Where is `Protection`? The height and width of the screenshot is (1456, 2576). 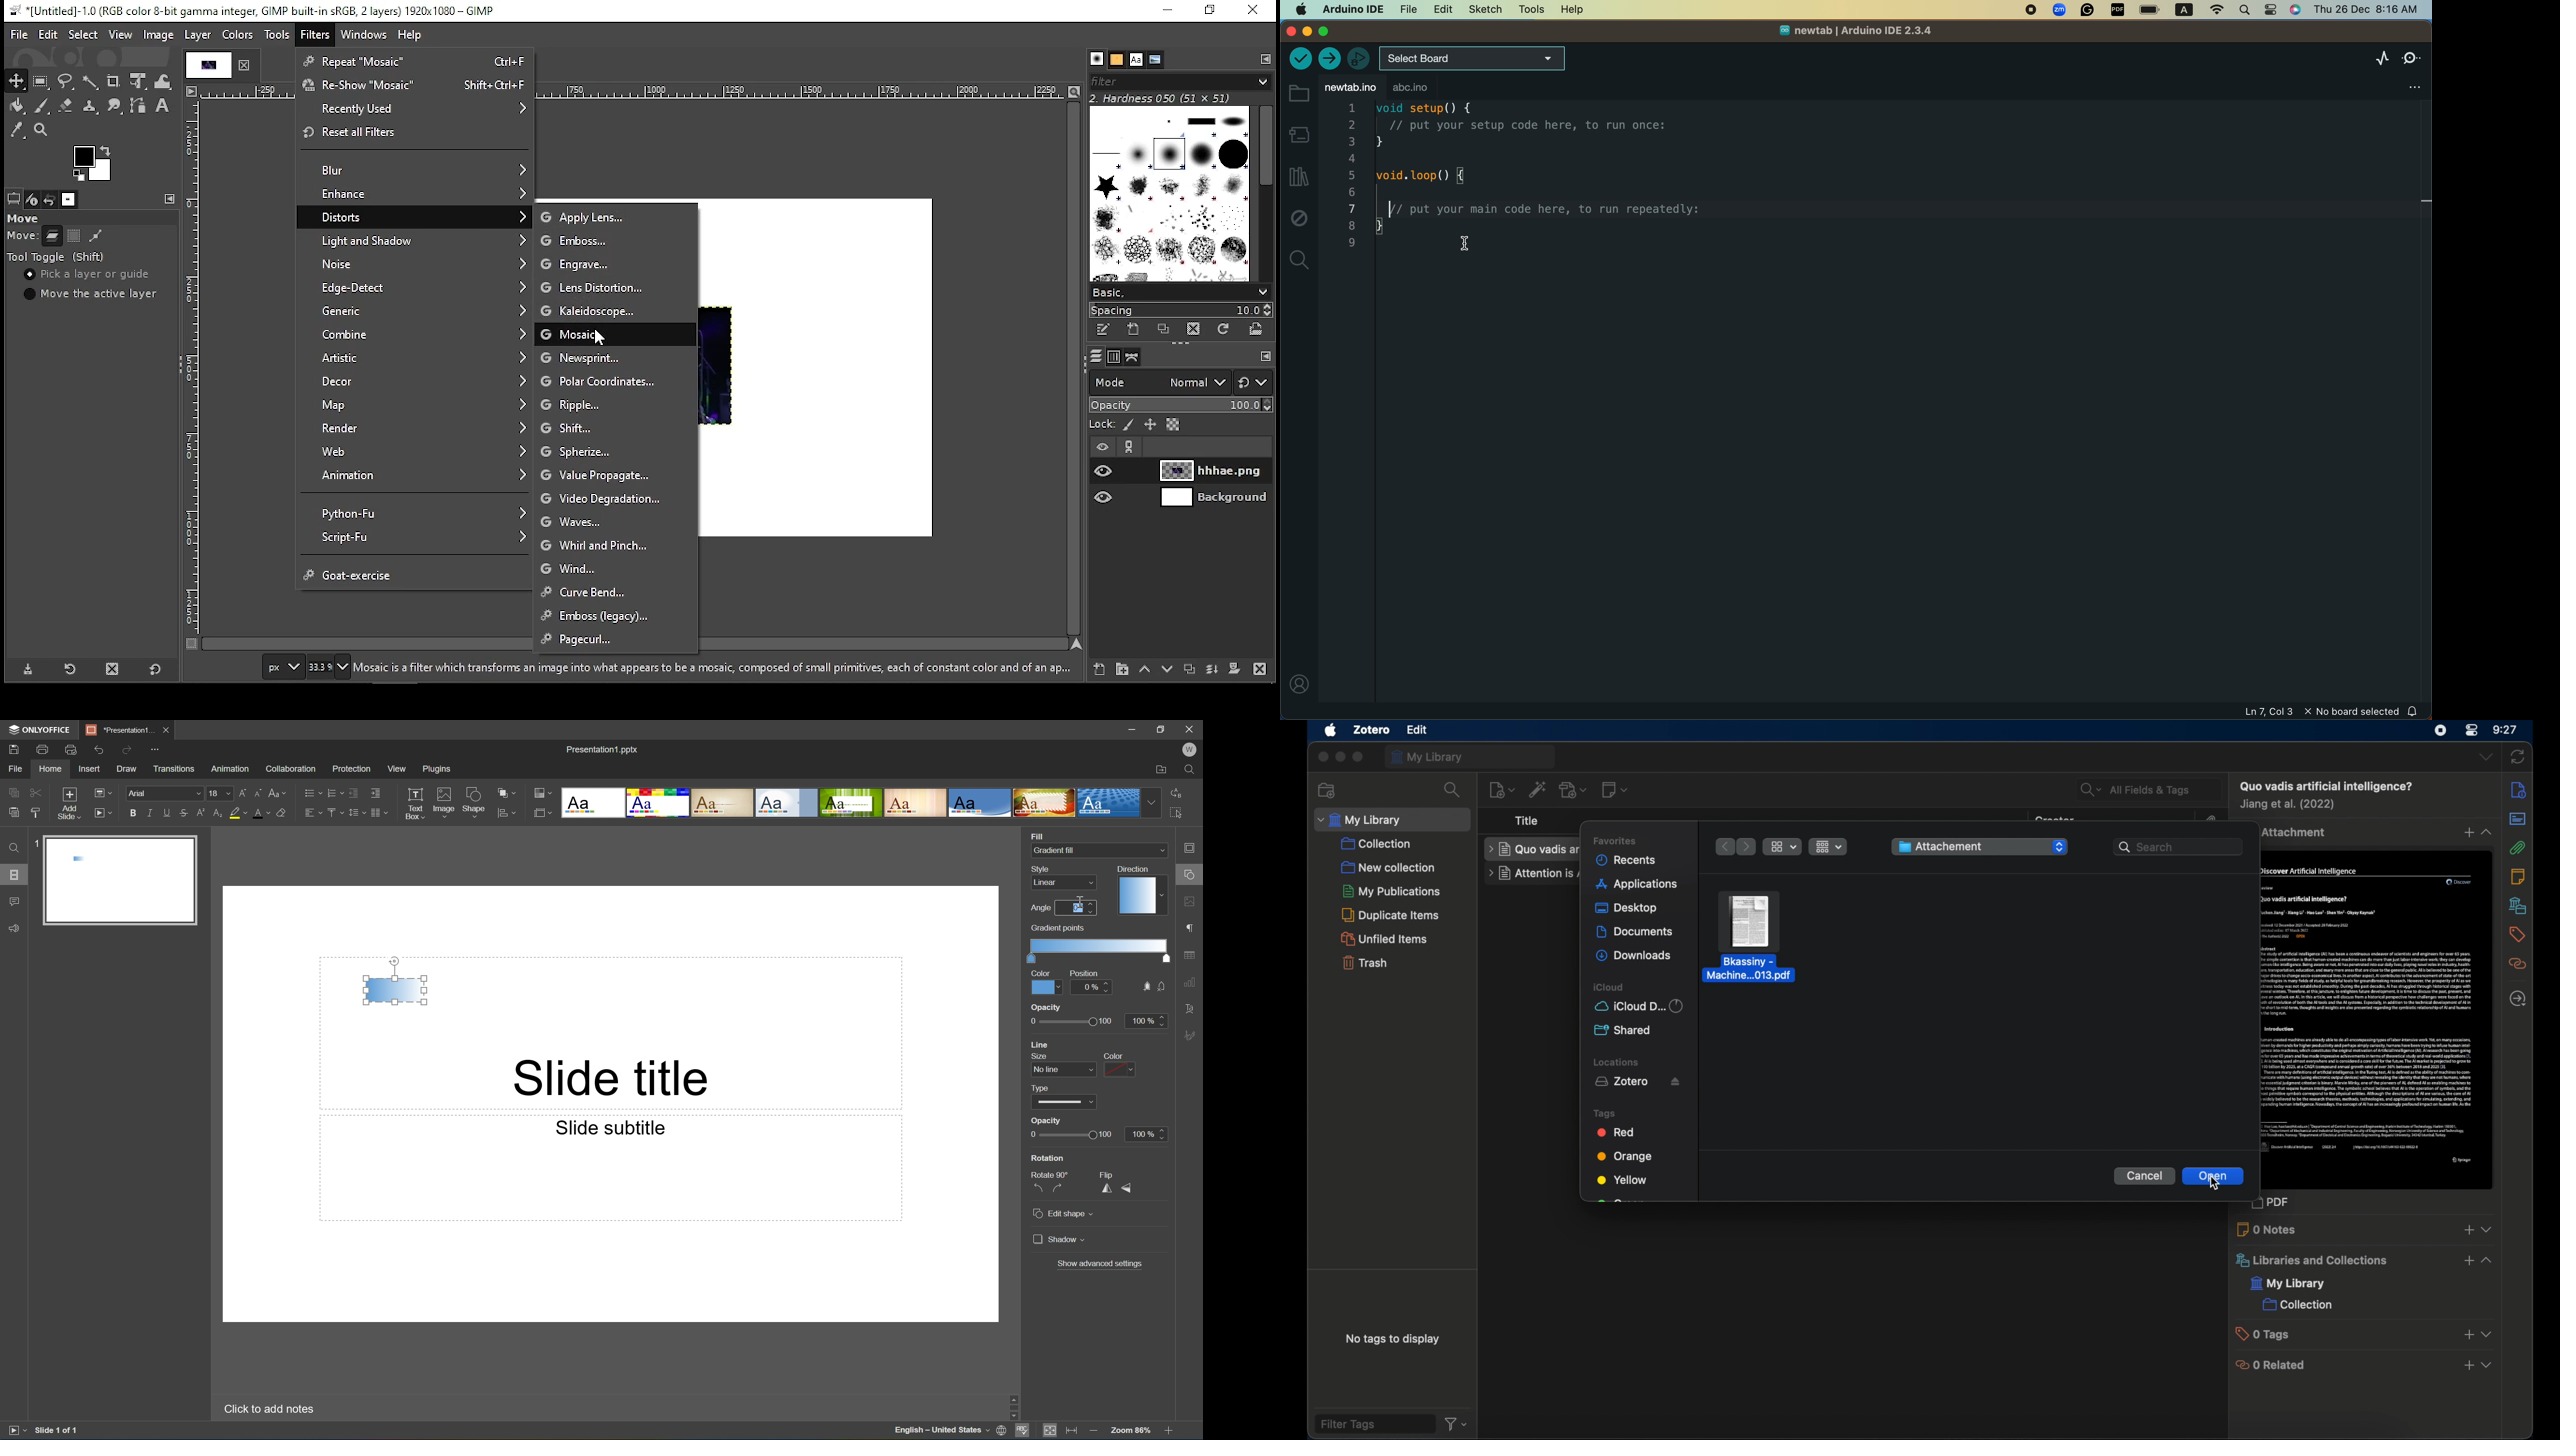
Protection is located at coordinates (351, 768).